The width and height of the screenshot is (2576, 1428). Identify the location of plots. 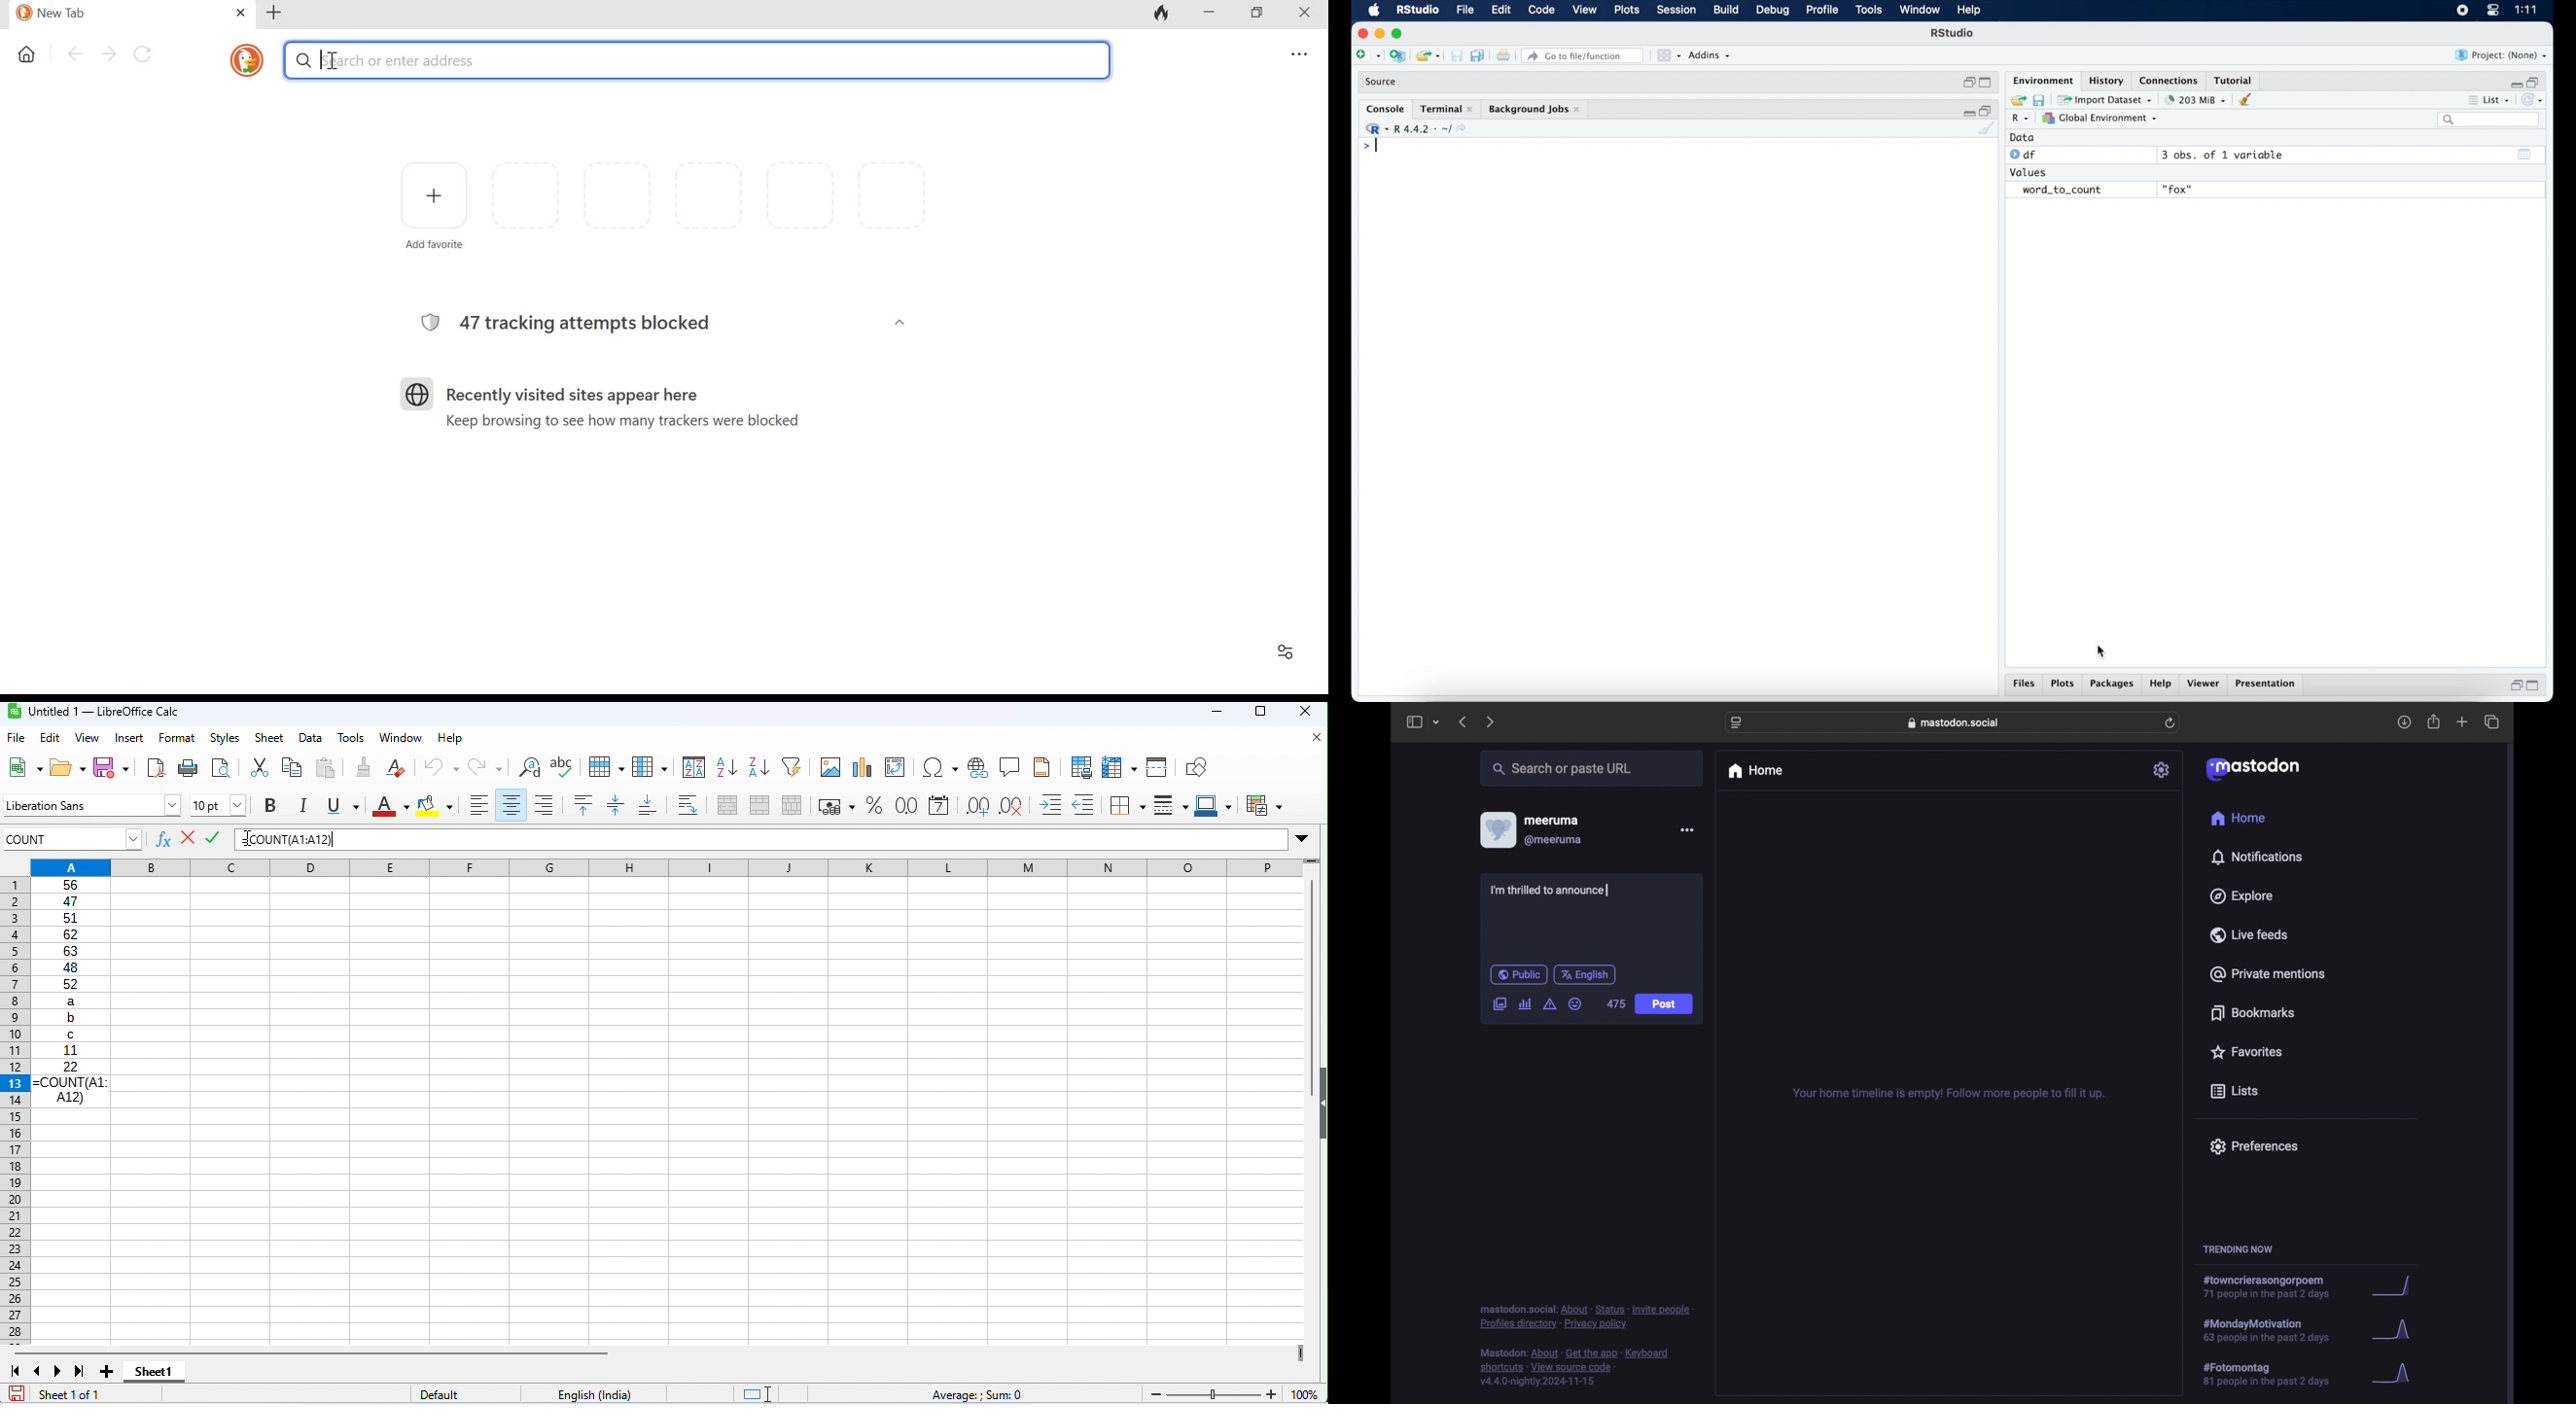
(1628, 10).